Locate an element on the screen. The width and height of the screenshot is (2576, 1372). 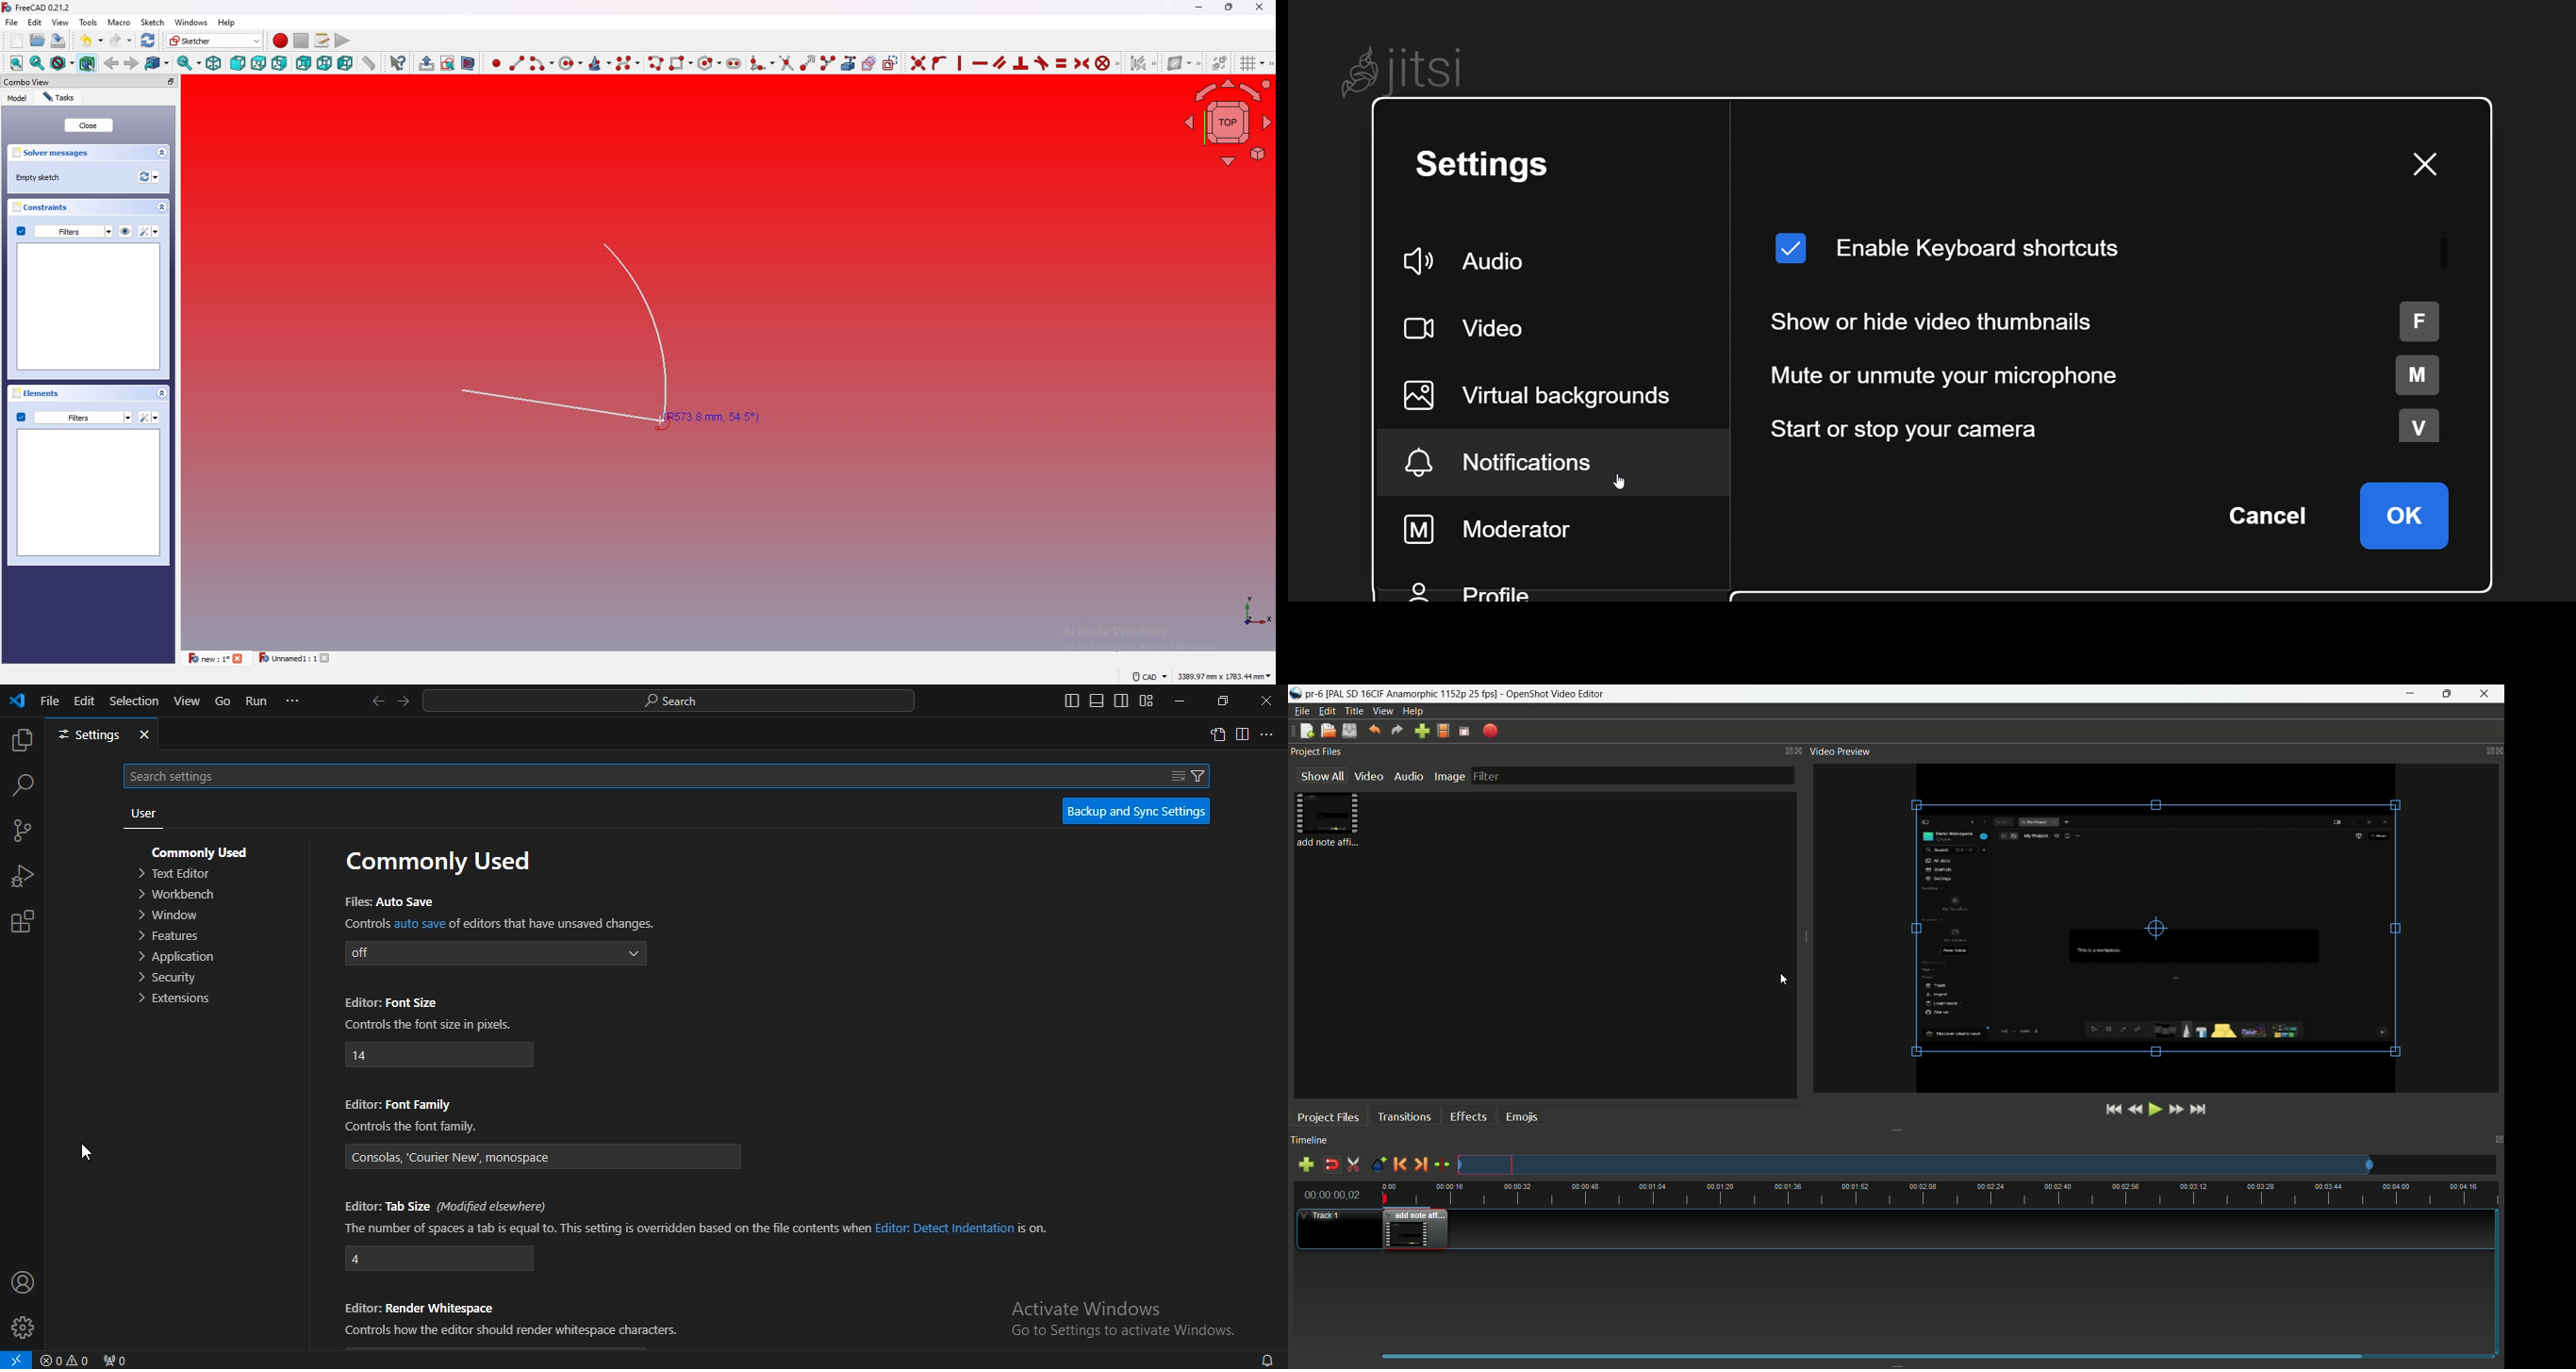
Sketch is located at coordinates (152, 22).